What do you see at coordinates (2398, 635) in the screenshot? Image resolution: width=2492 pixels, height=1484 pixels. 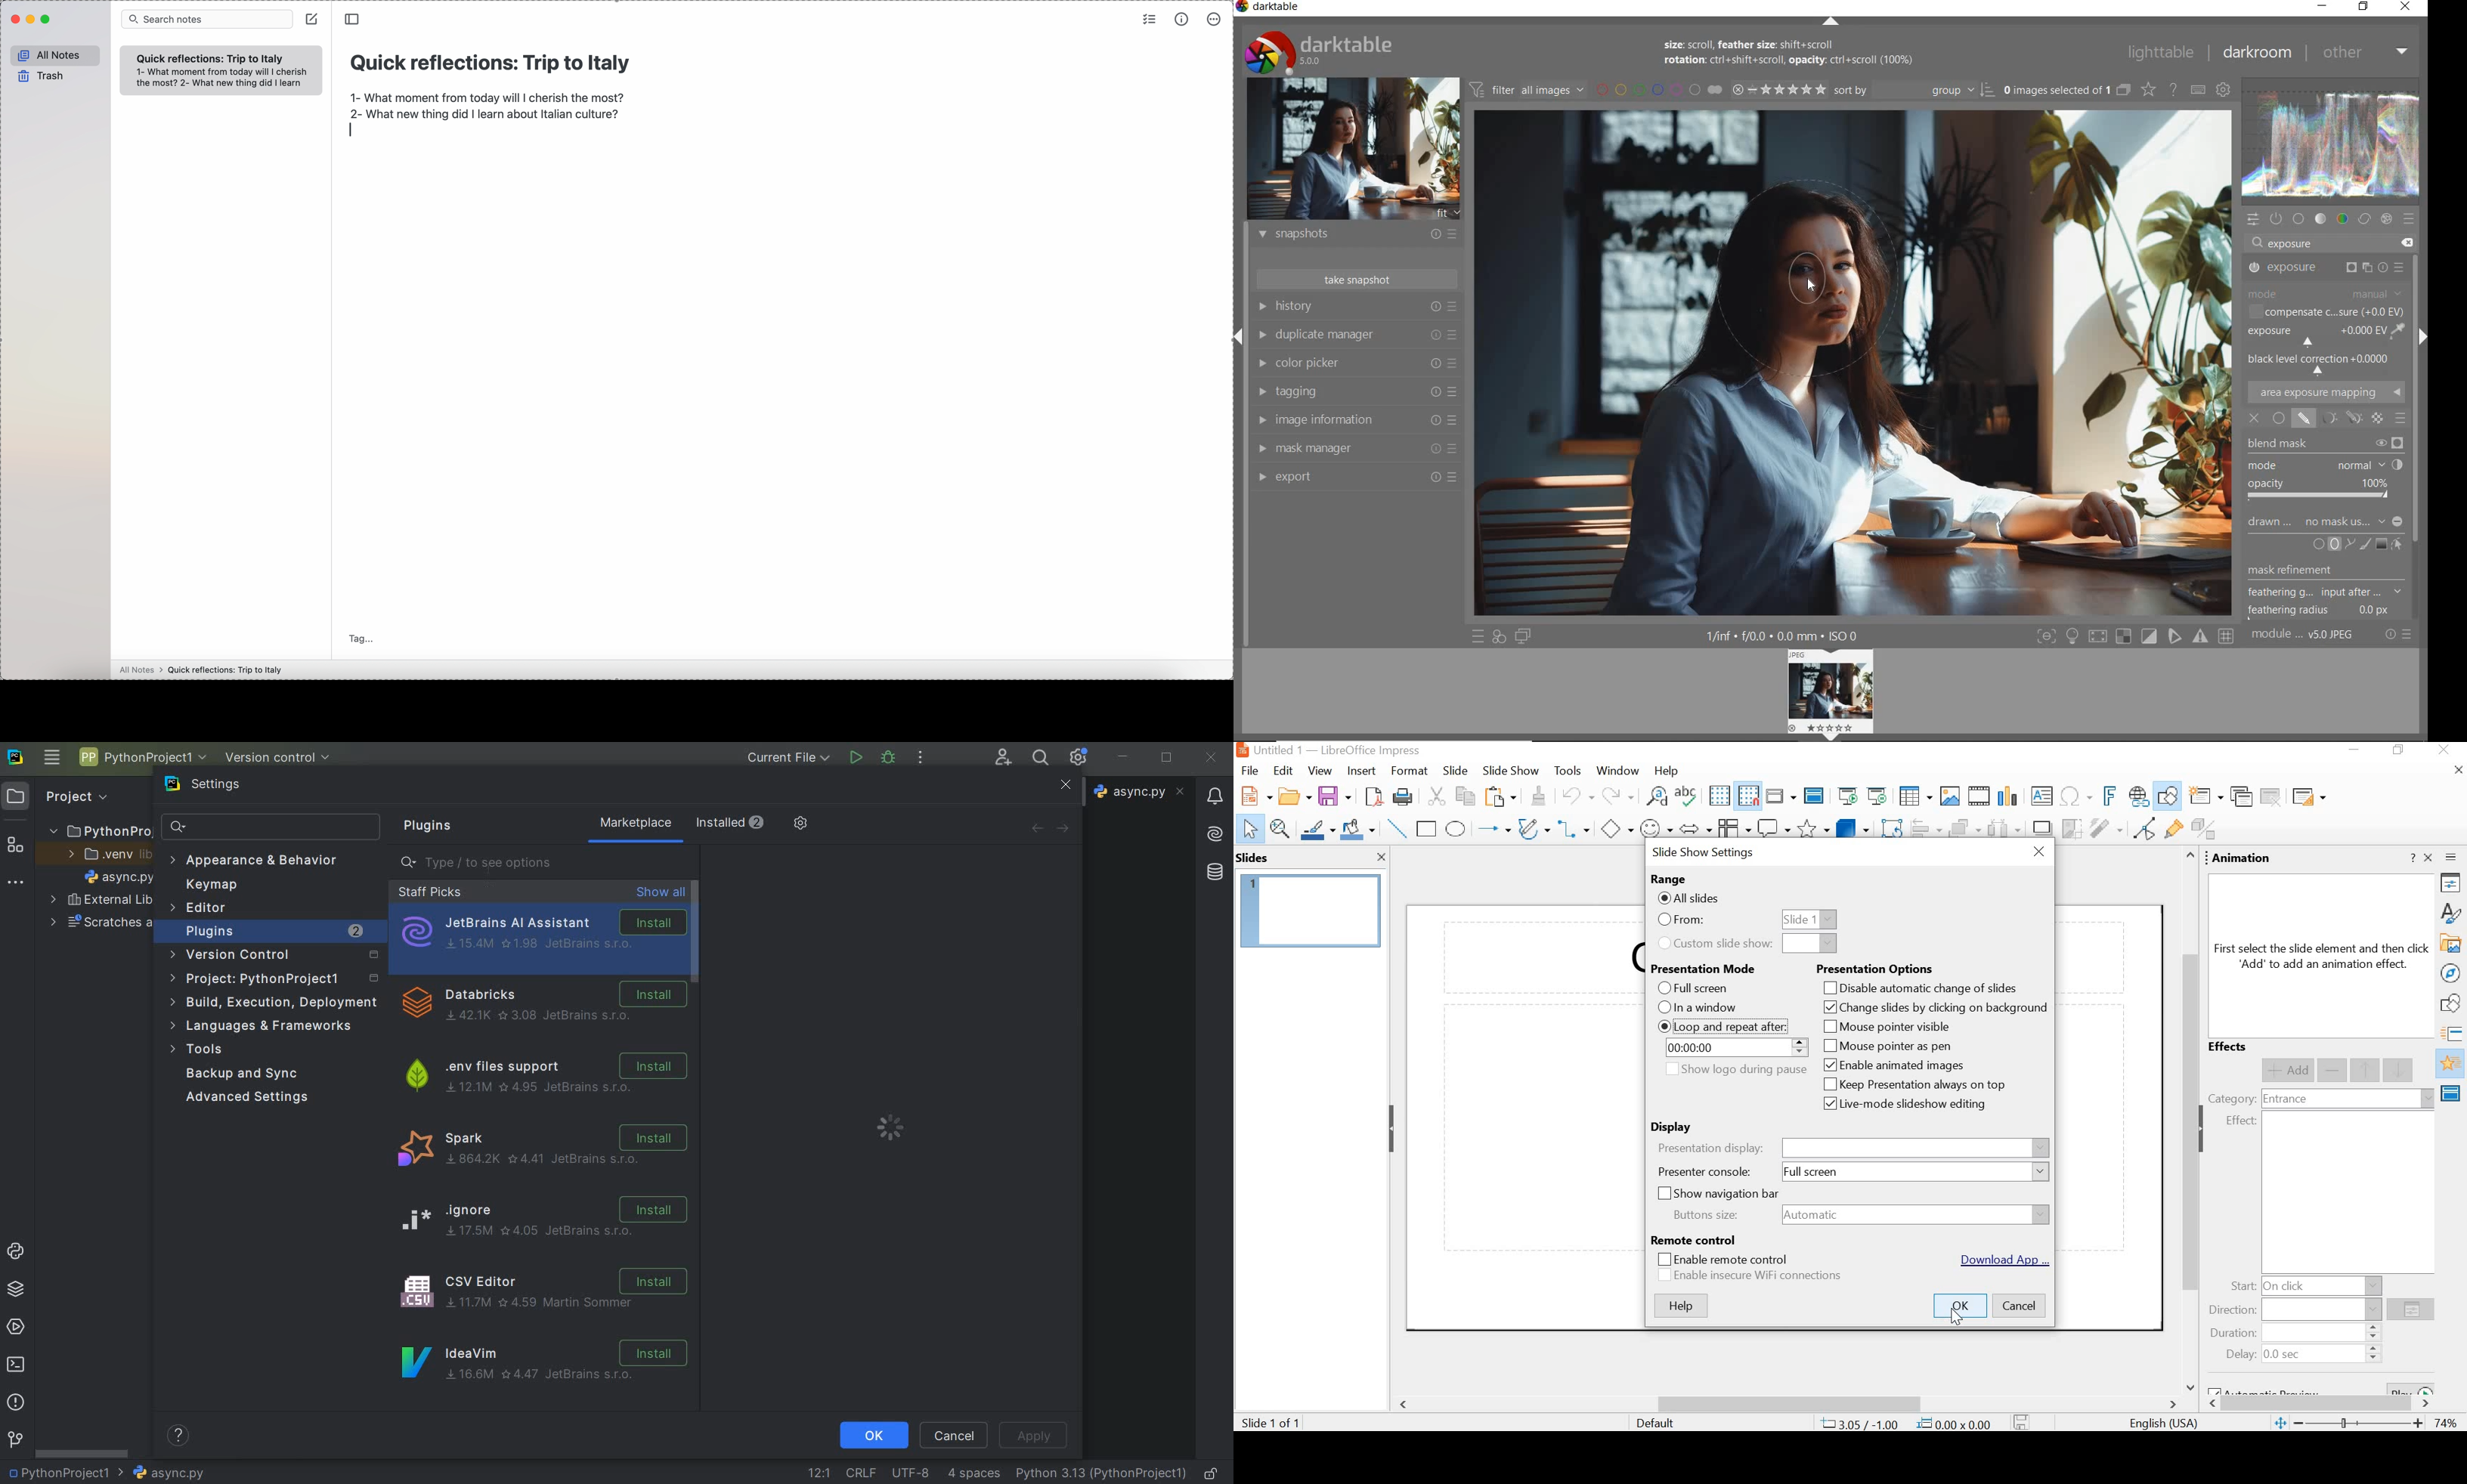 I see `reset or presets & preferences` at bounding box center [2398, 635].